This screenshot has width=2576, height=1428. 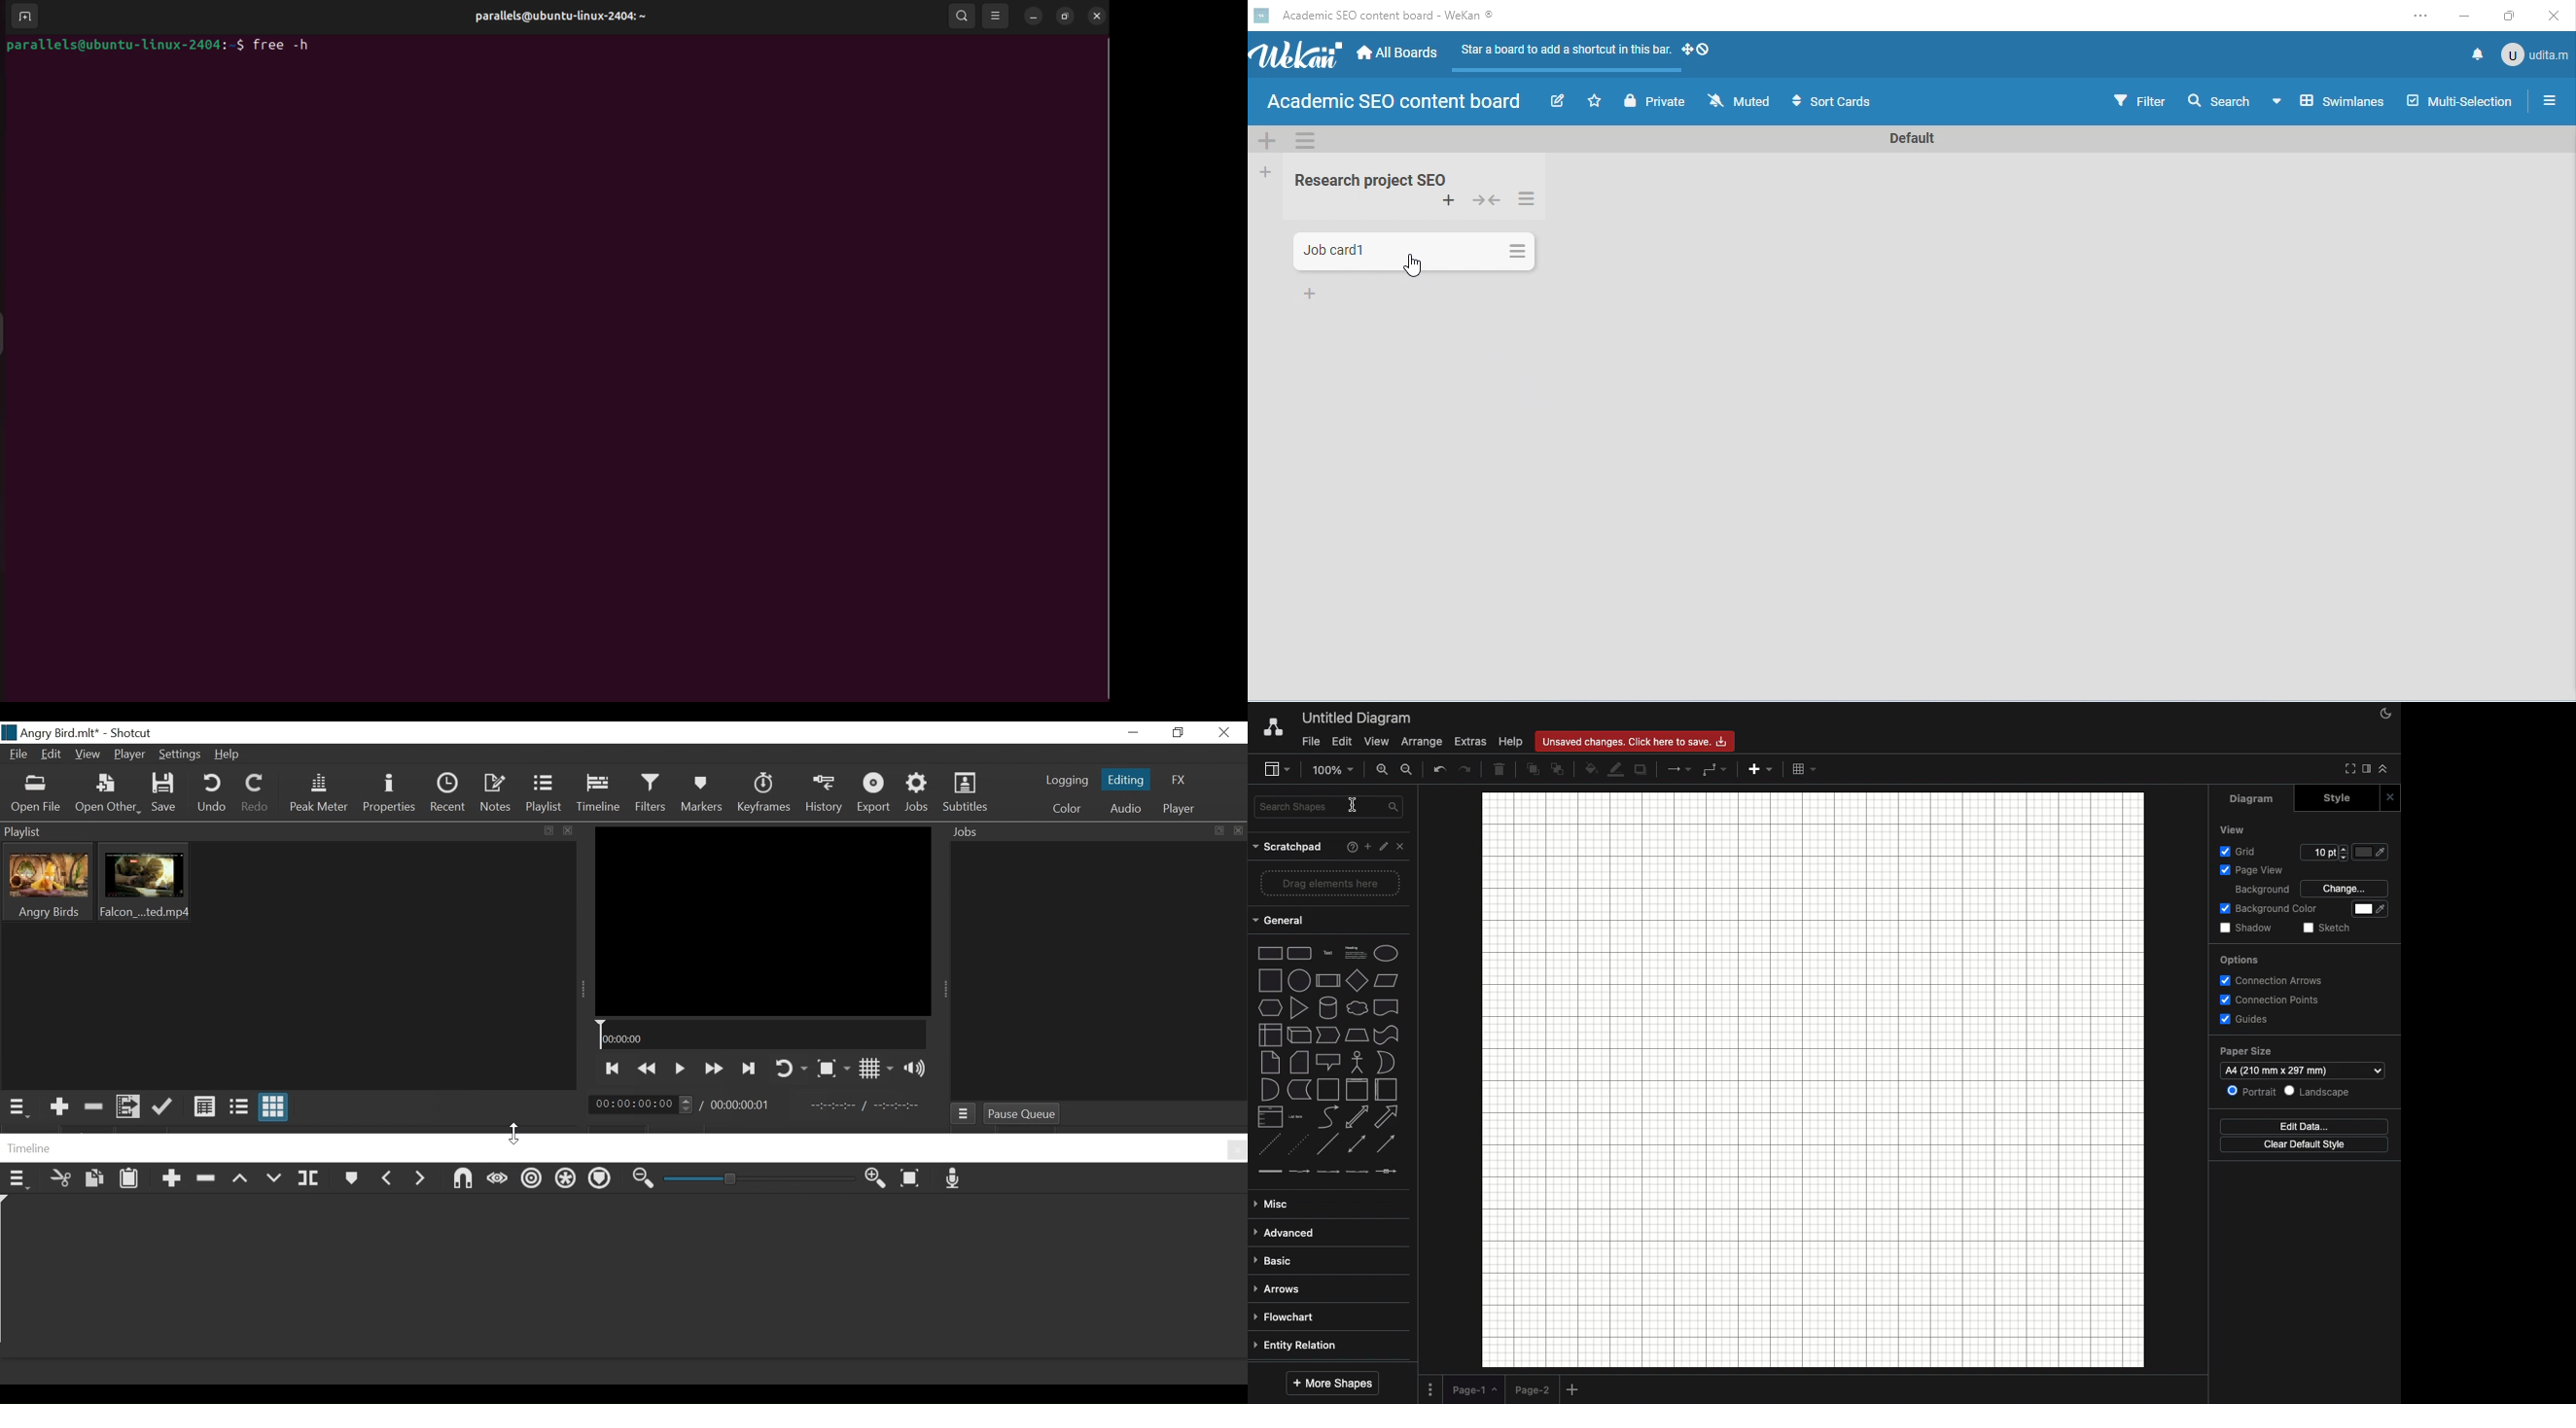 What do you see at coordinates (1642, 770) in the screenshot?
I see `Duplicate` at bounding box center [1642, 770].